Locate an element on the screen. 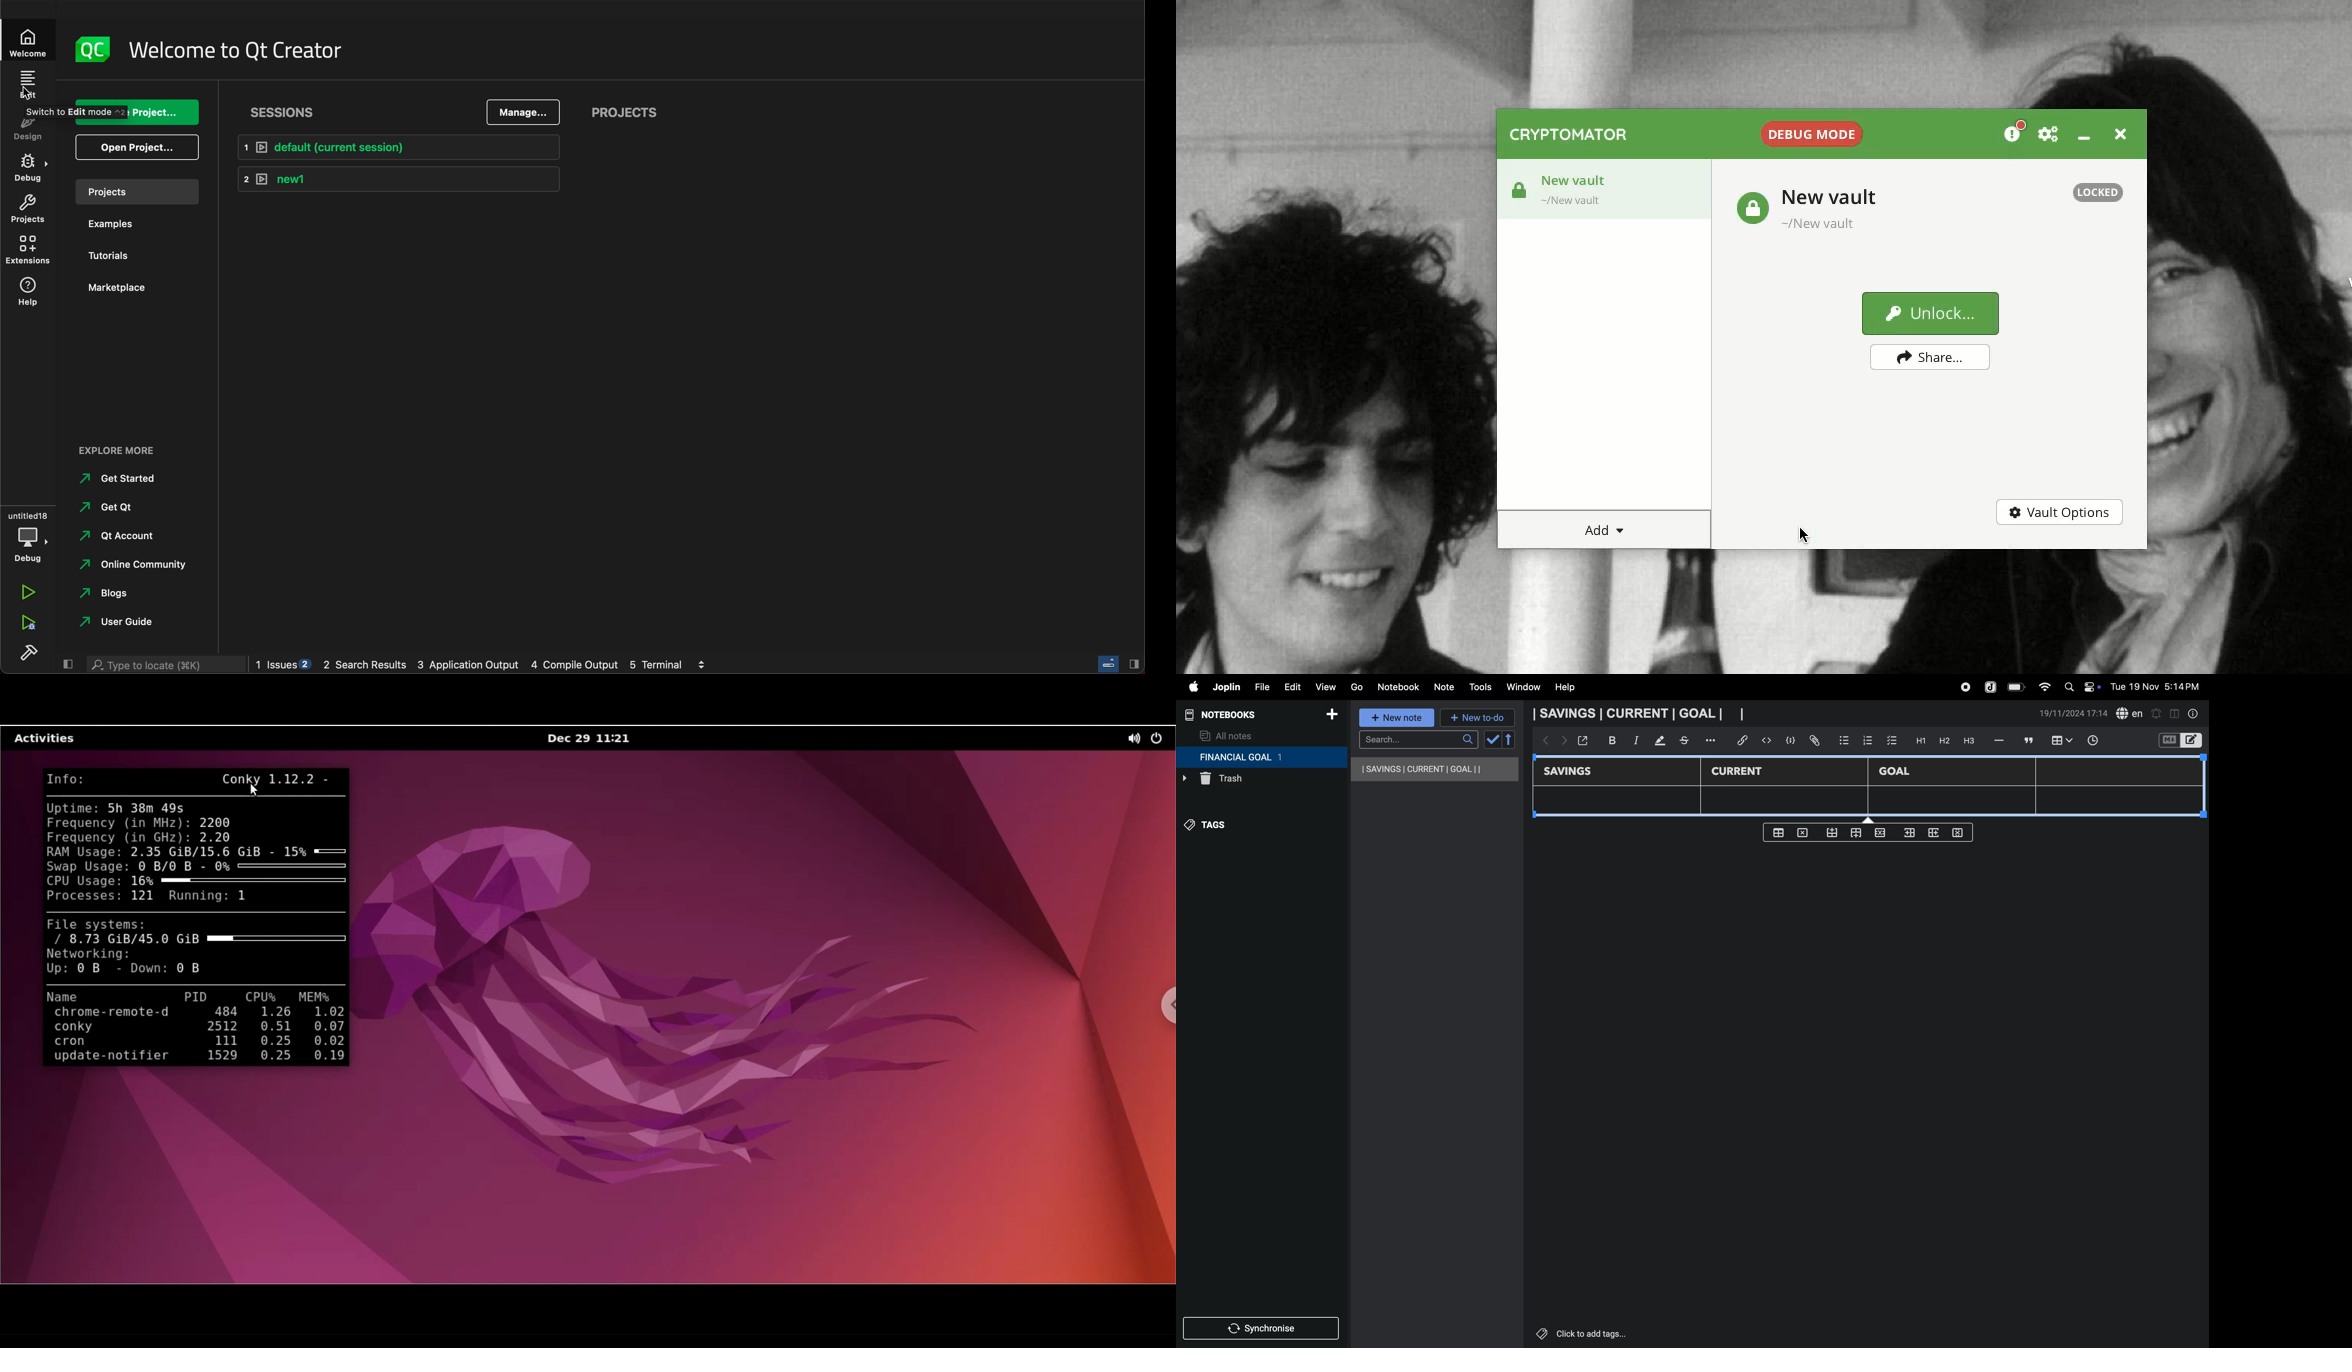 The width and height of the screenshot is (2352, 1372). numbered list is located at coordinates (1867, 740).